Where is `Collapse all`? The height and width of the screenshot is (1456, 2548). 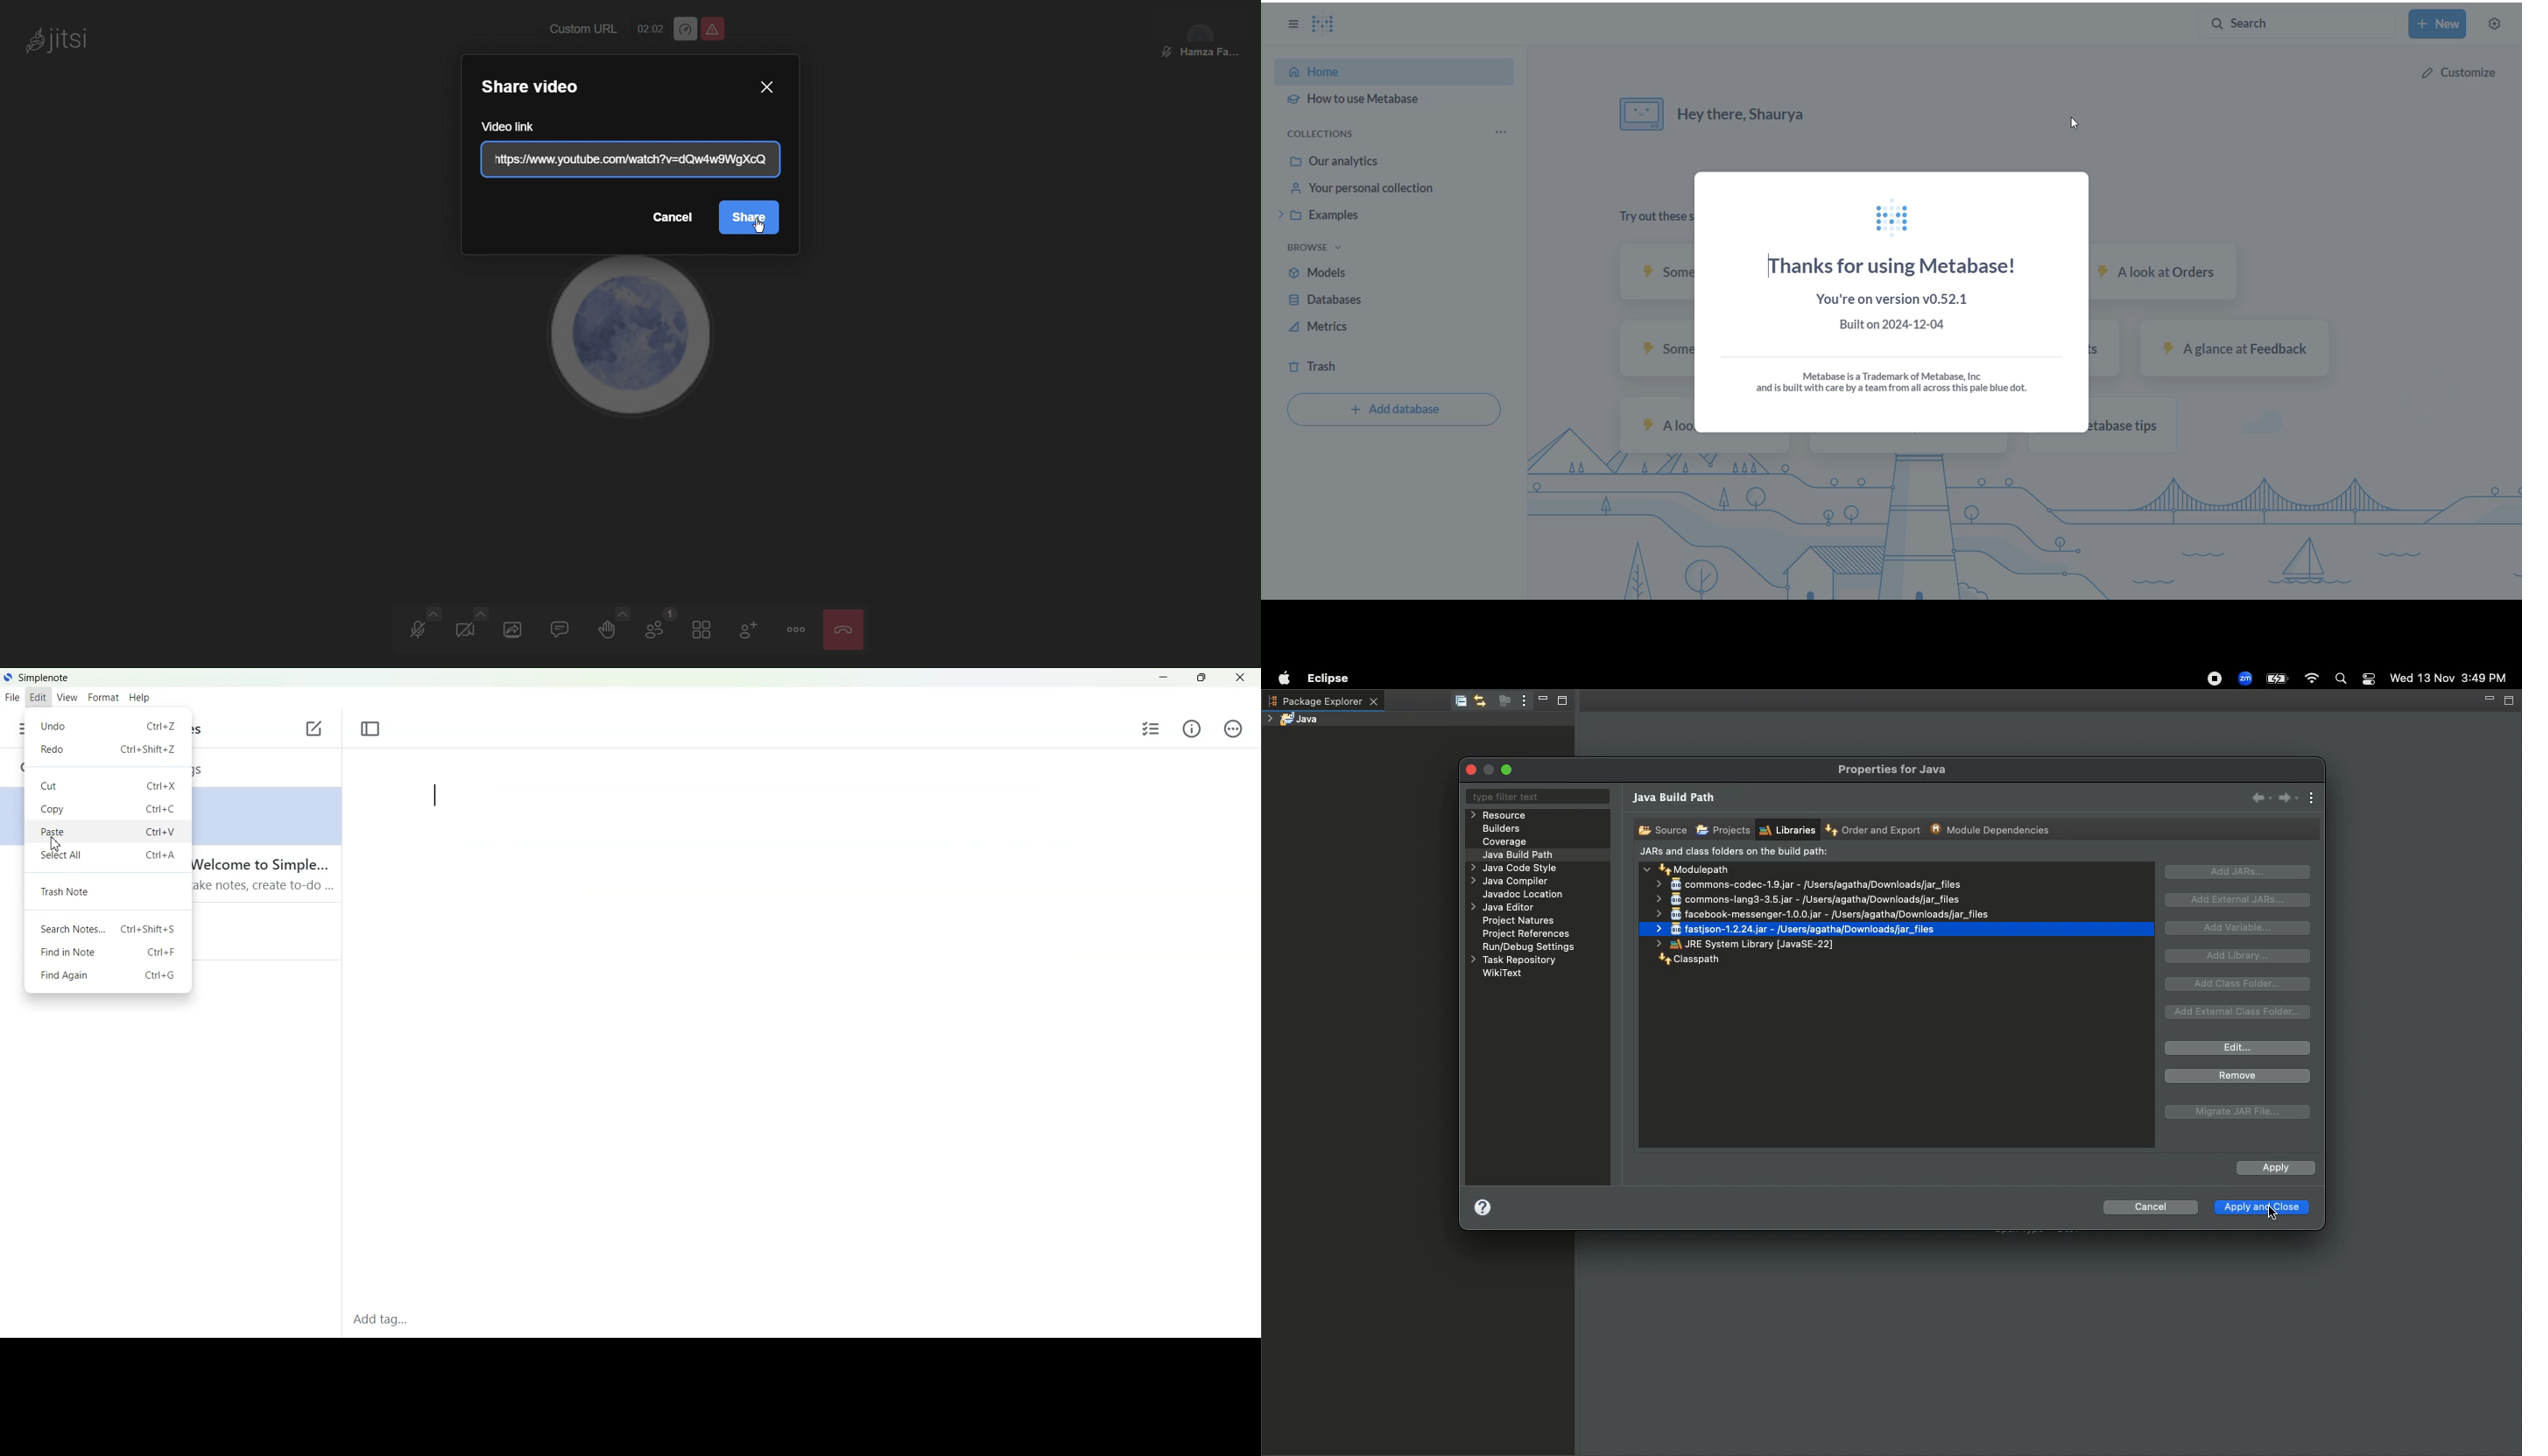
Collapse all is located at coordinates (1459, 702).